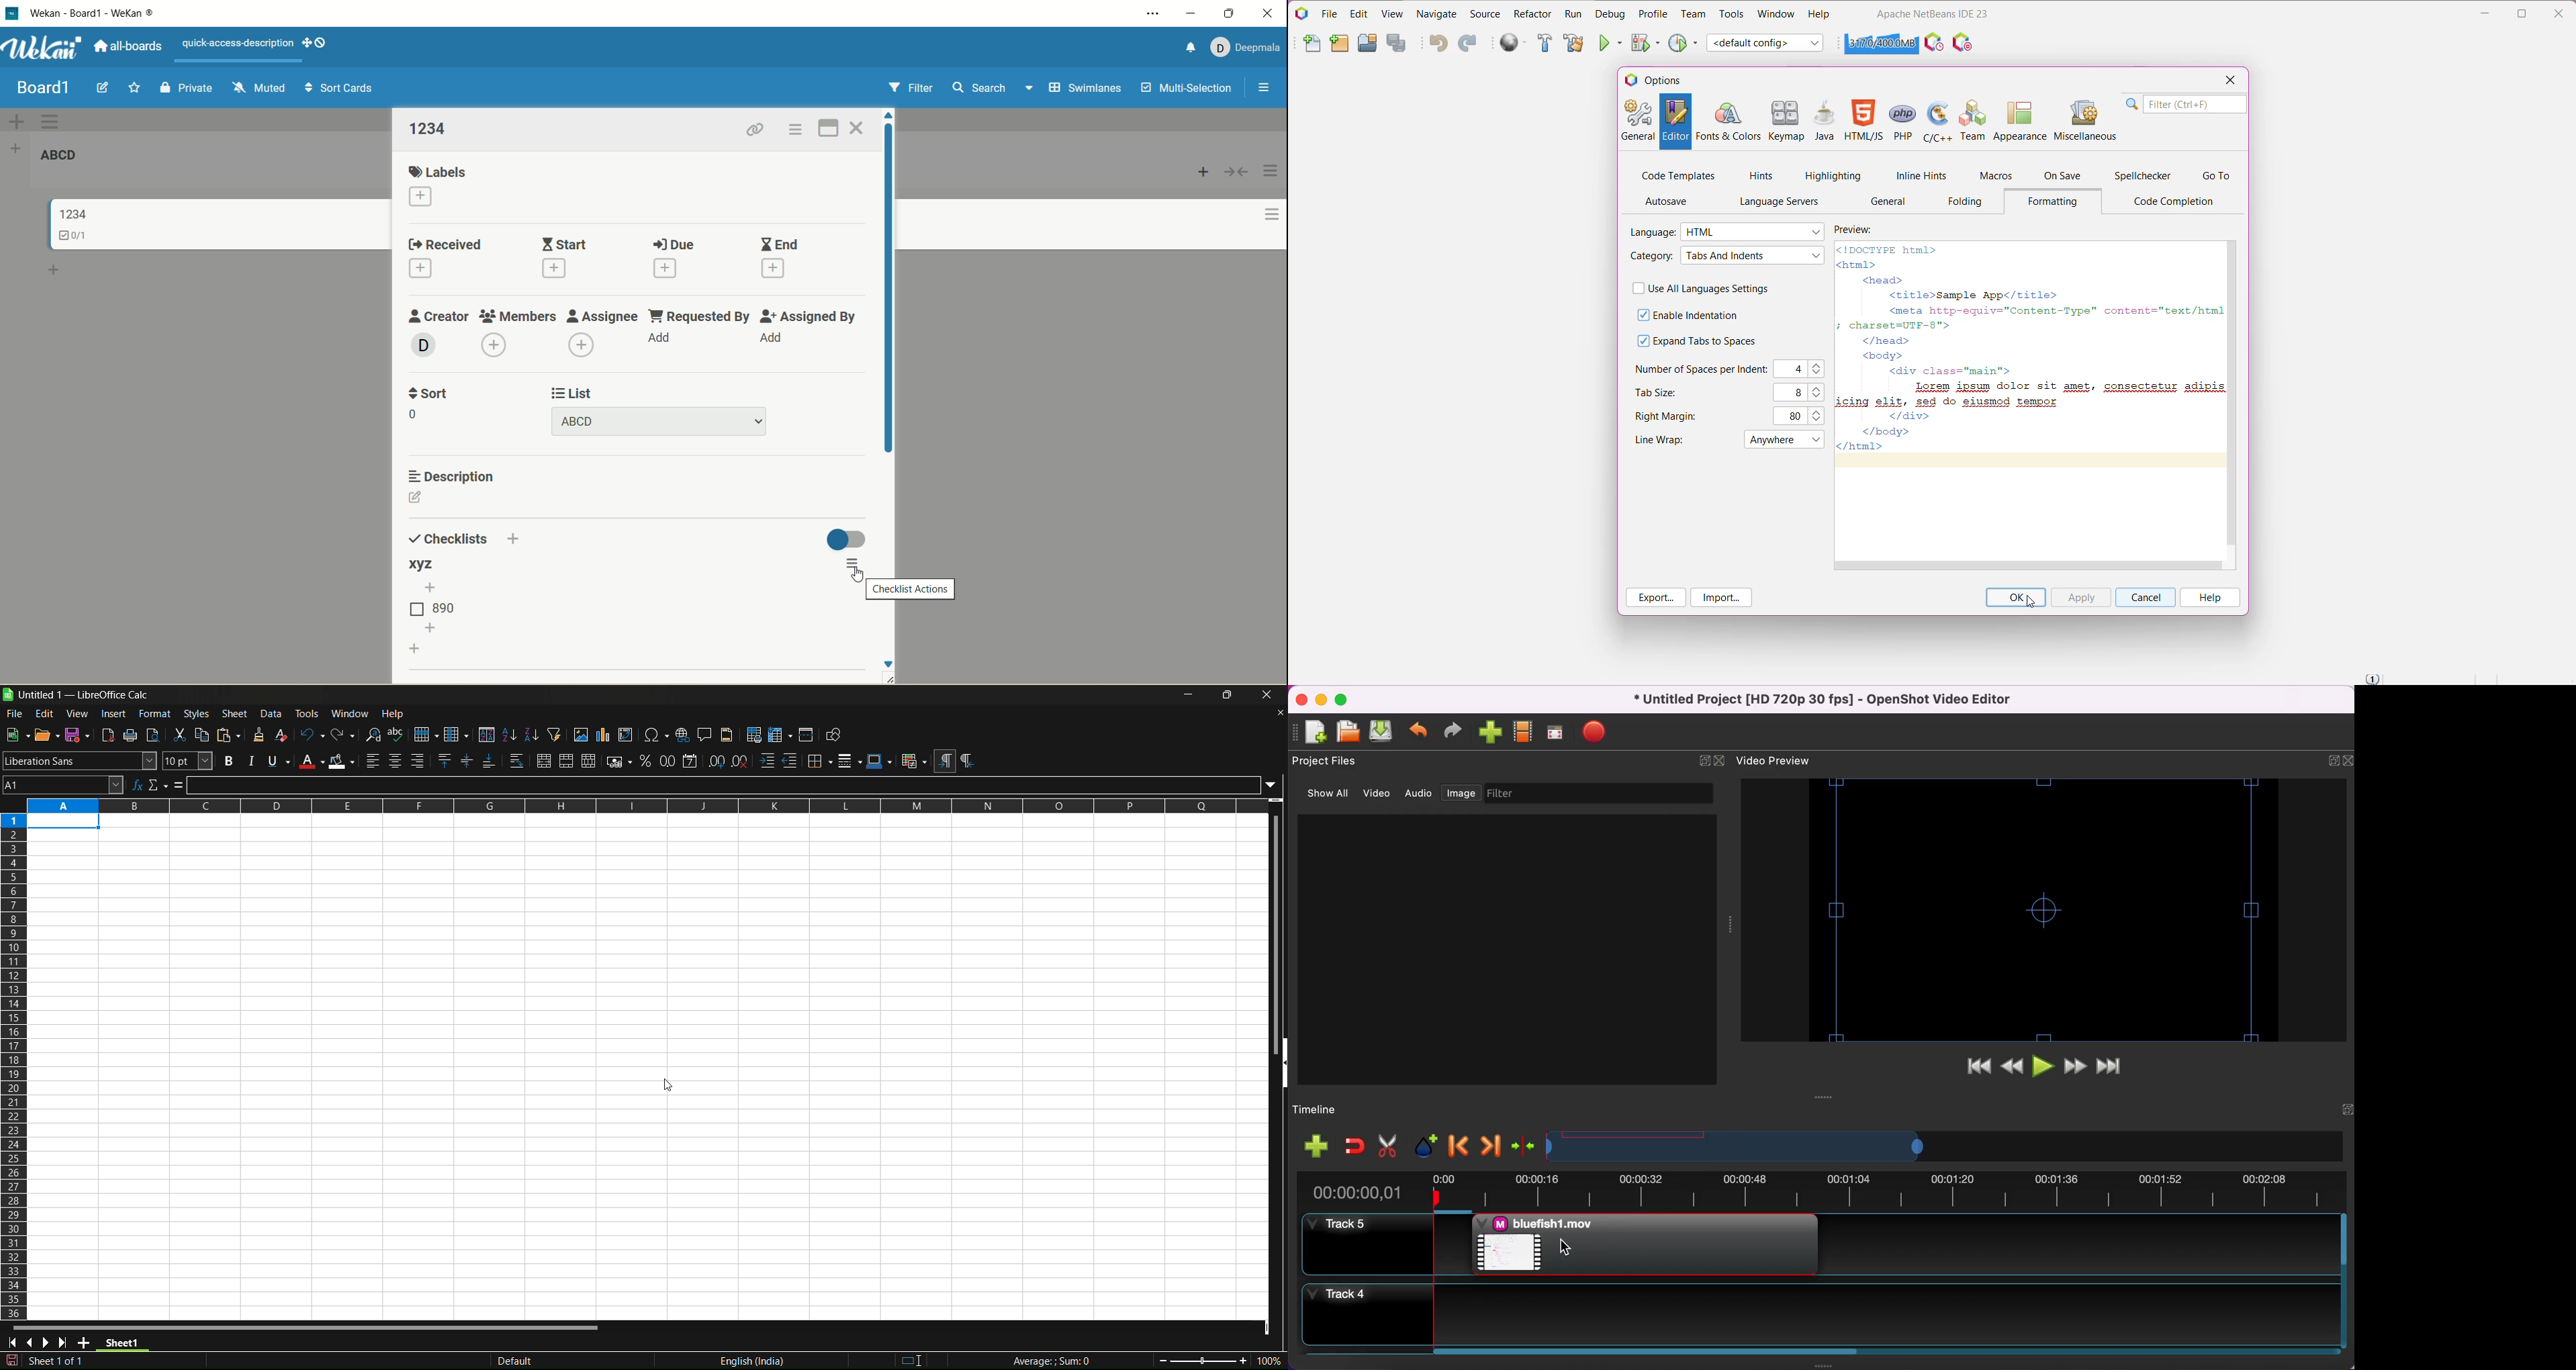  I want to click on video, so click(1379, 795).